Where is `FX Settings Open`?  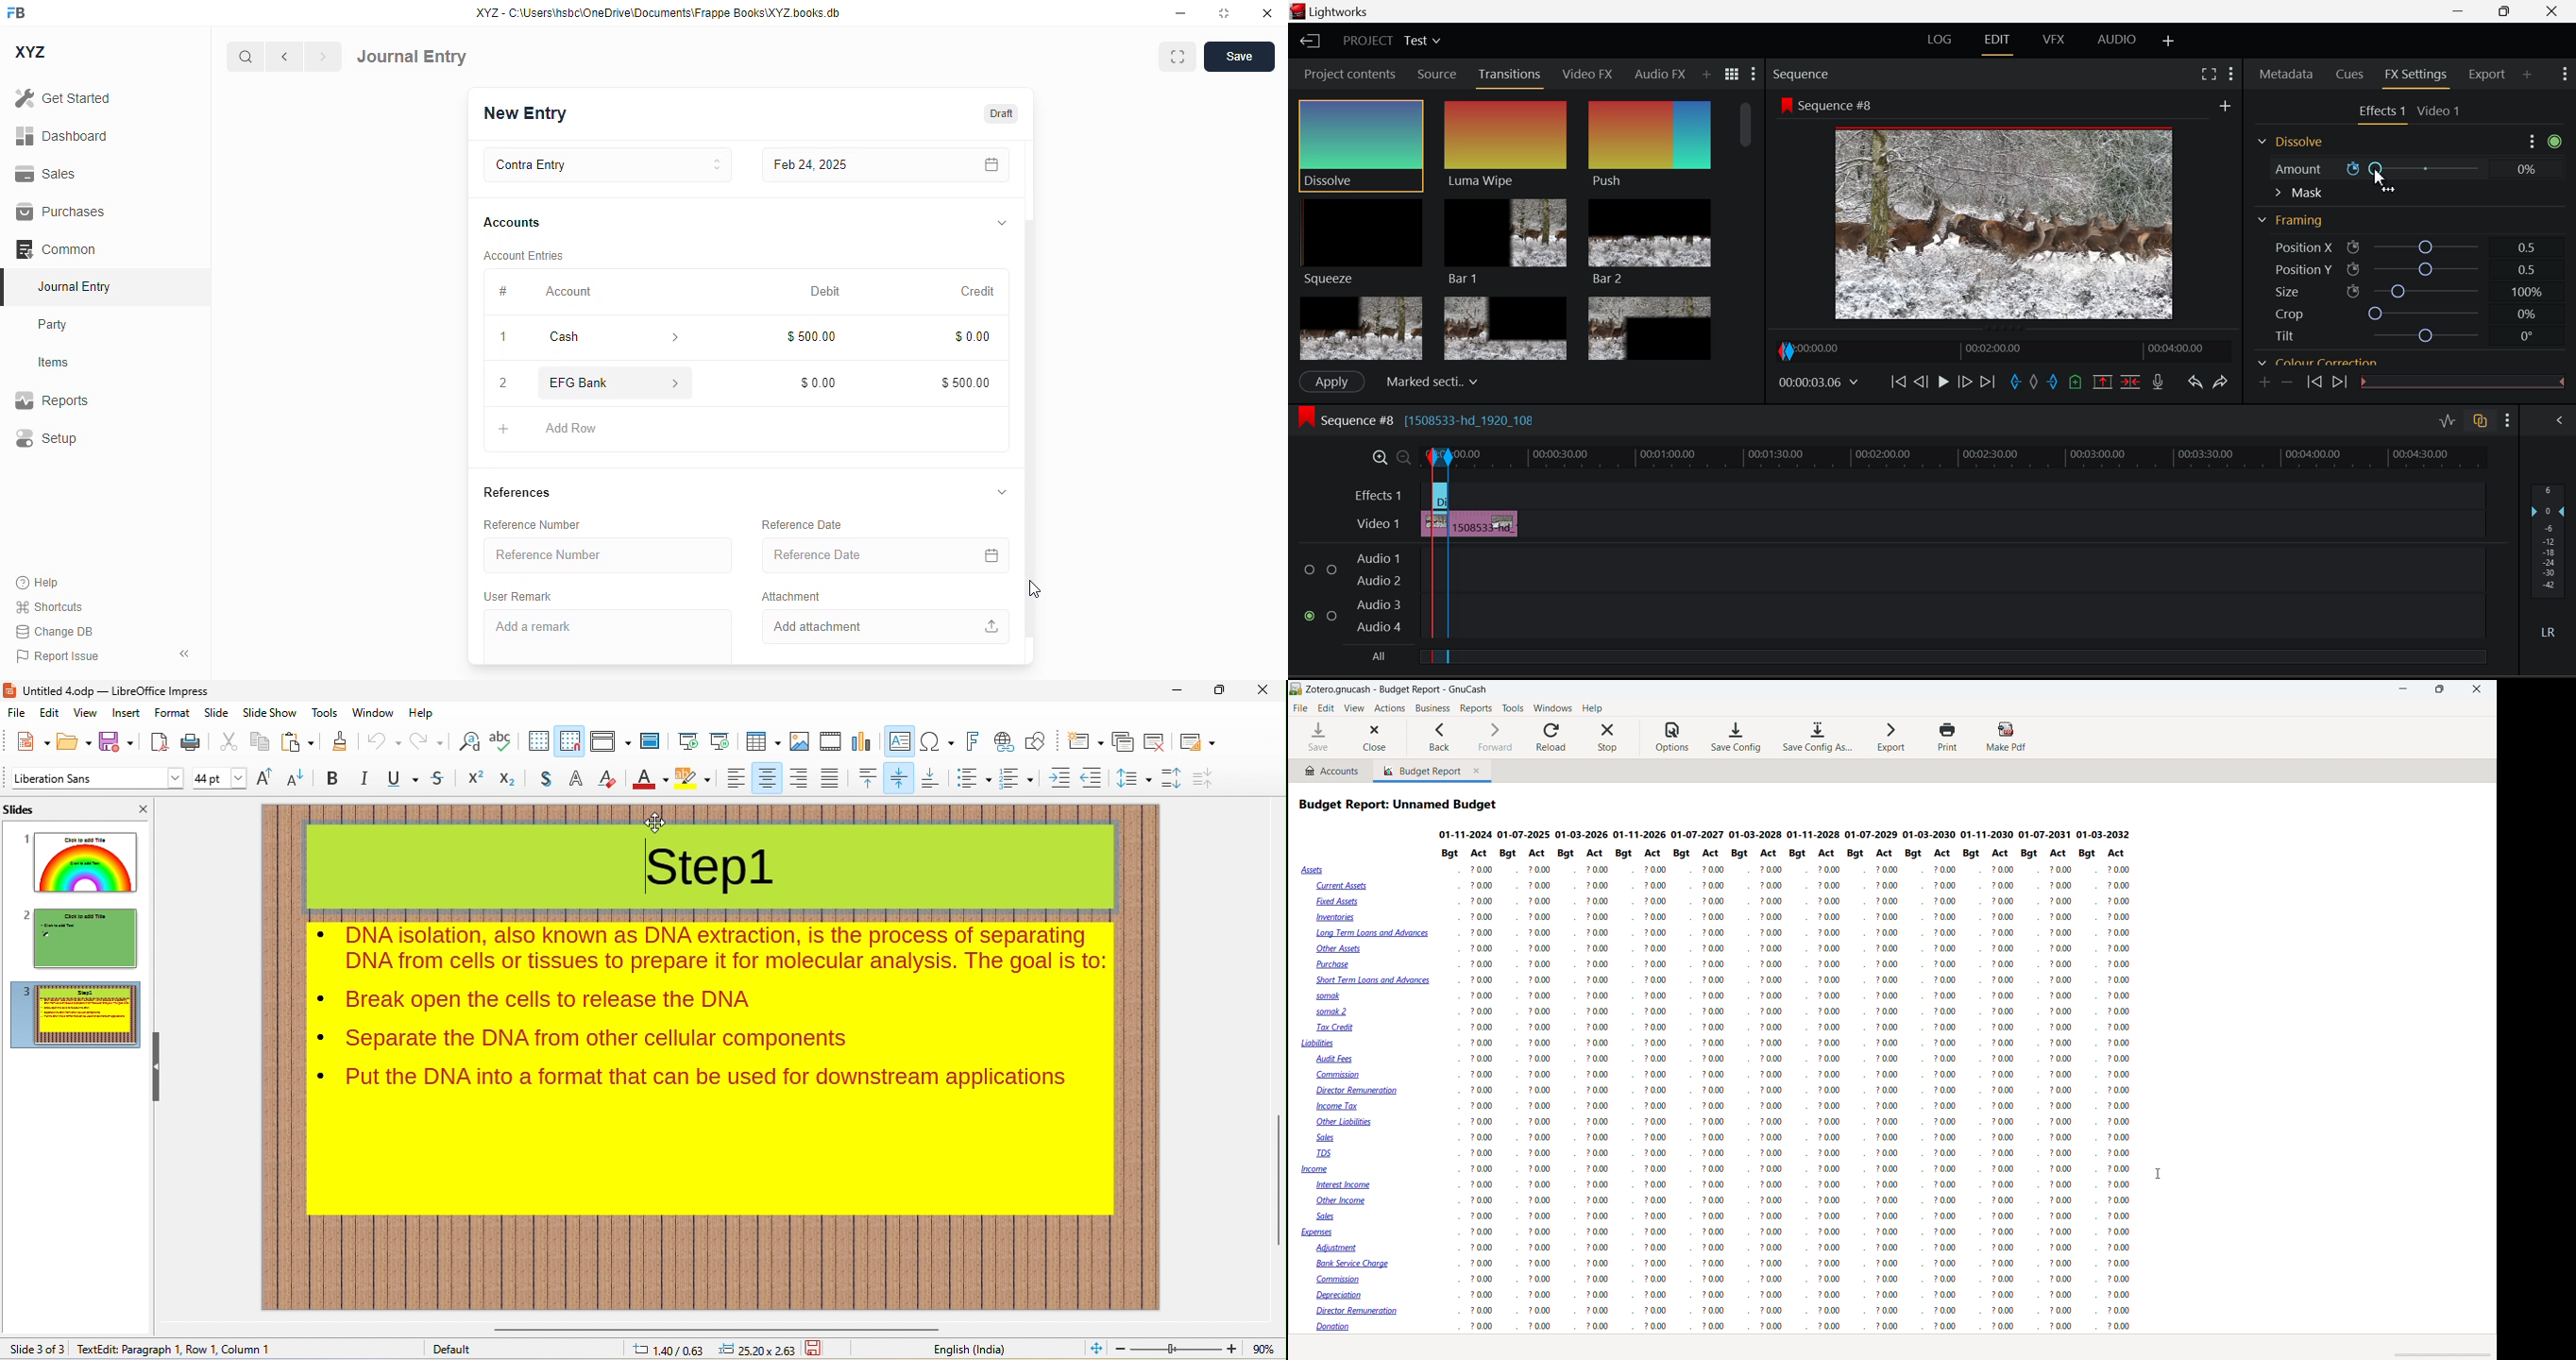
FX Settings Open is located at coordinates (2418, 76).